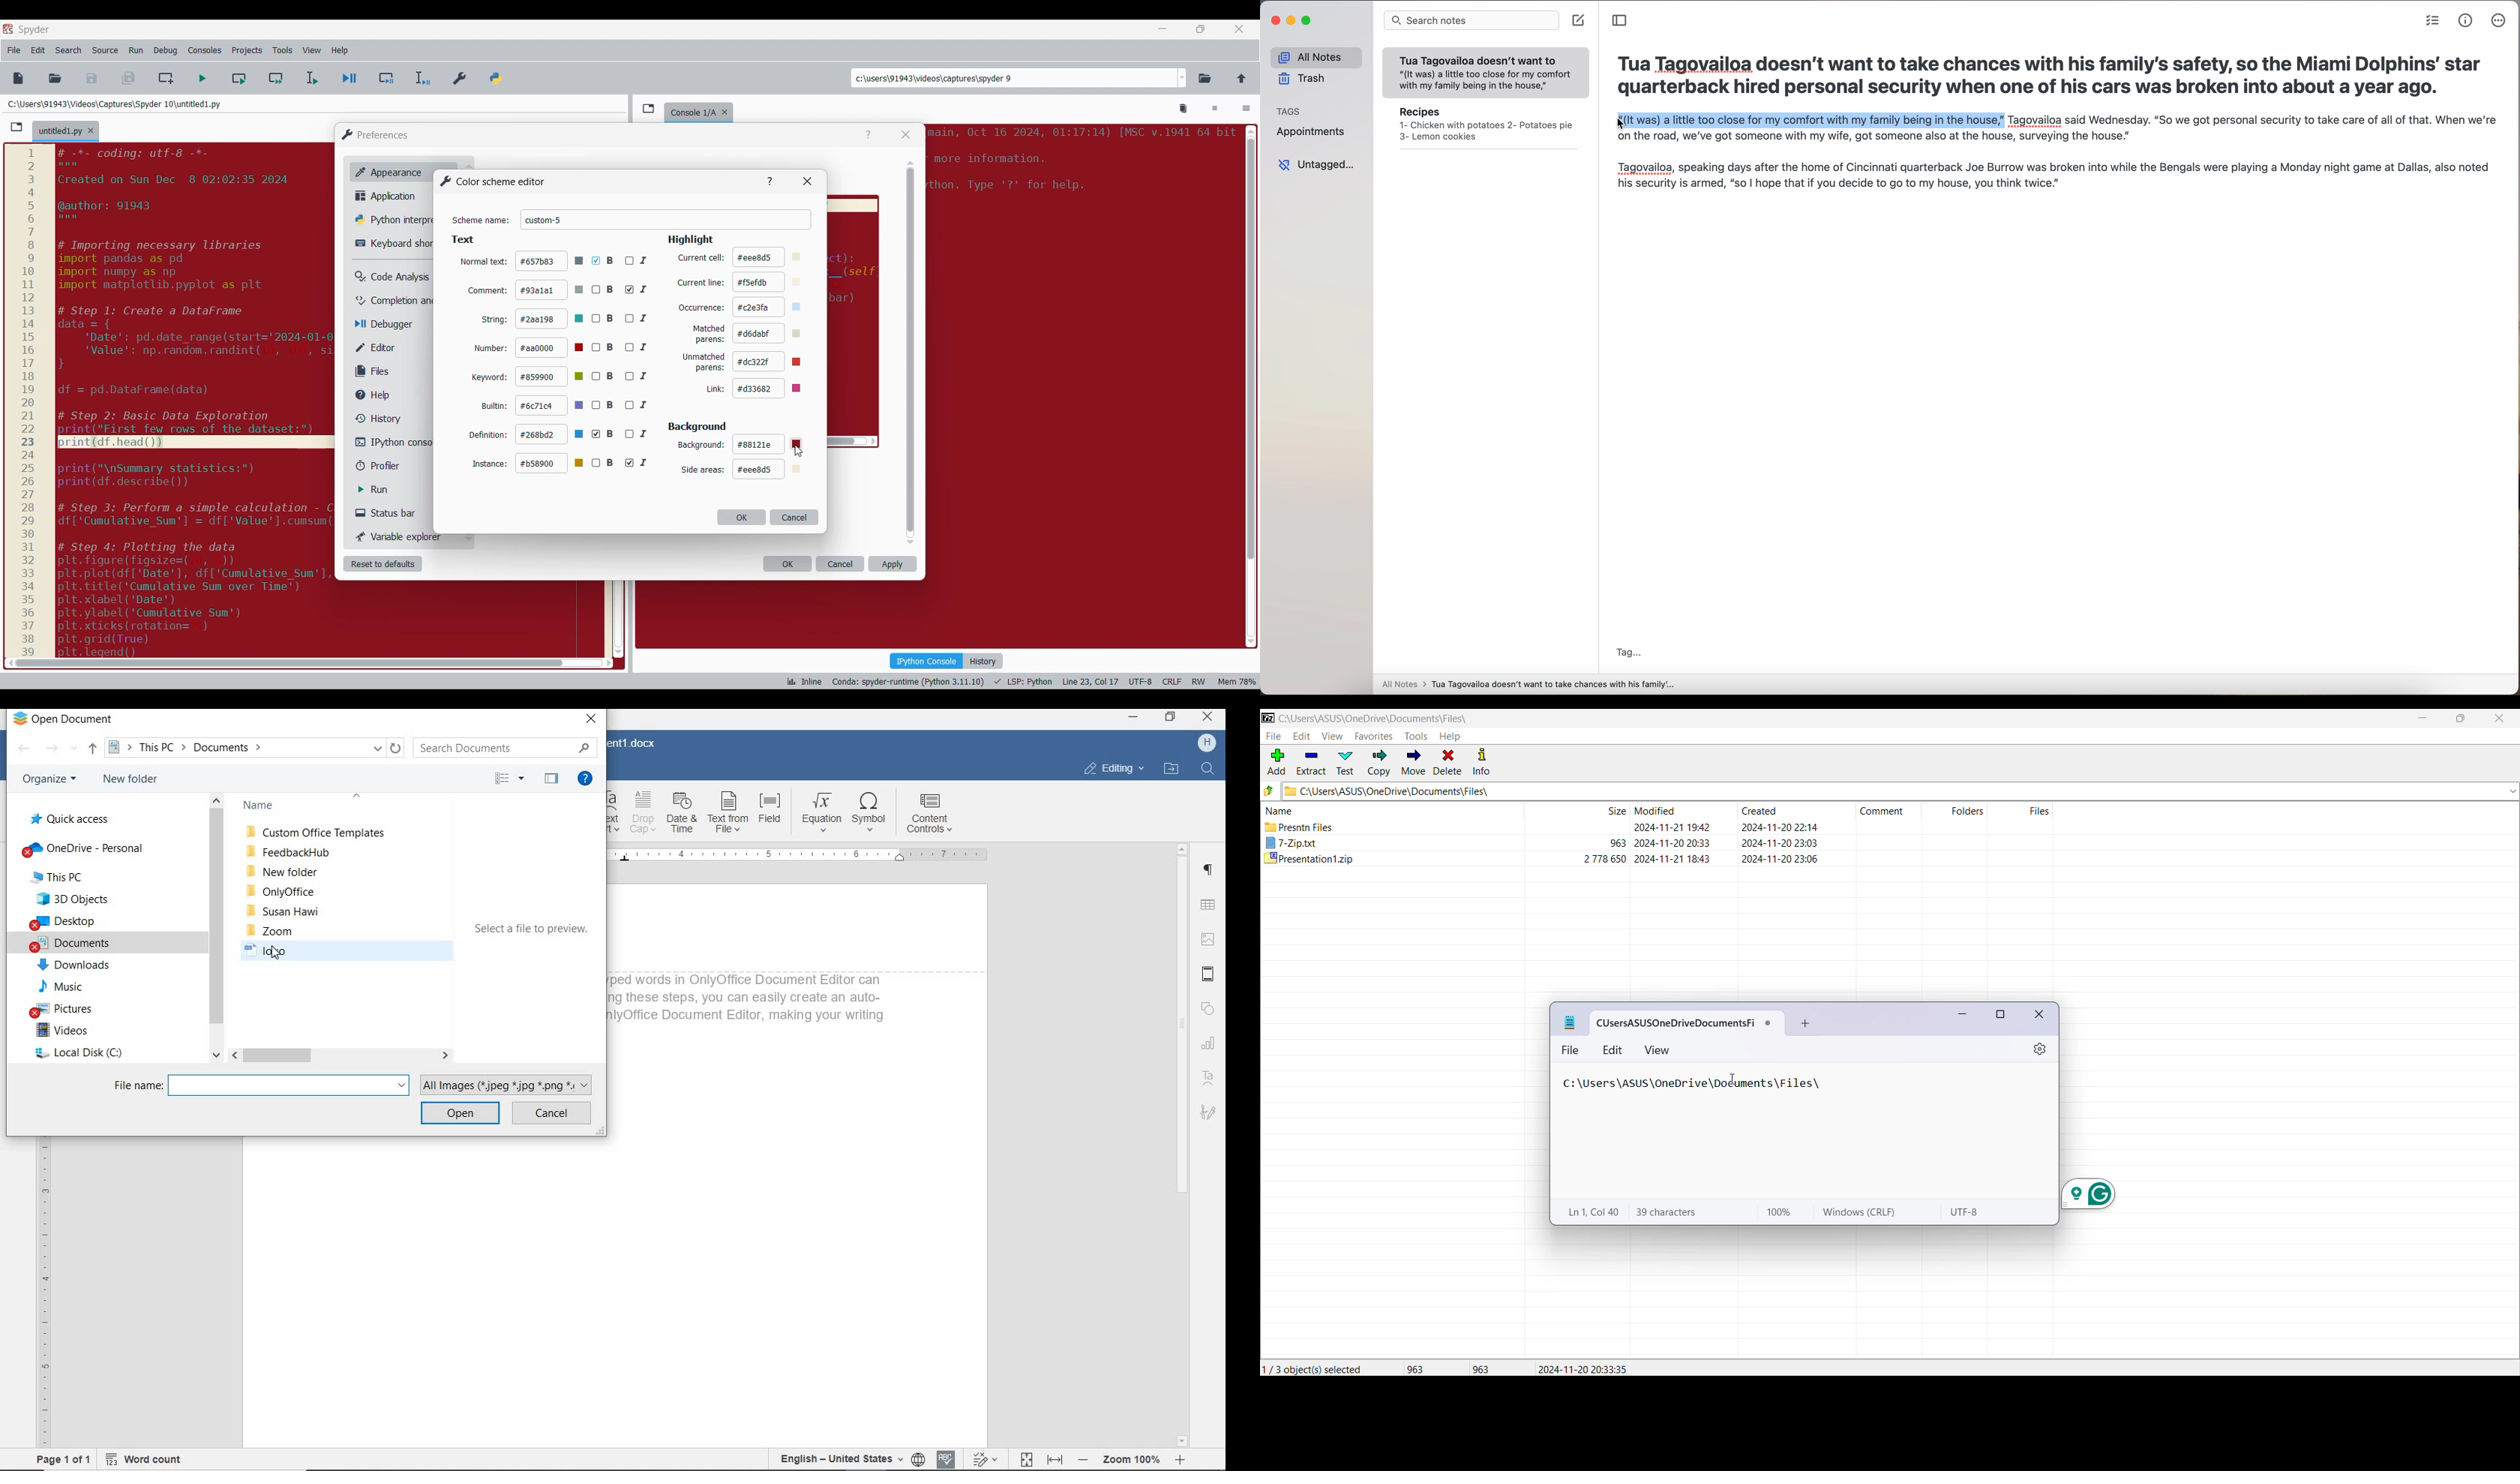 This screenshot has height=1484, width=2520. Describe the element at coordinates (1207, 743) in the screenshot. I see `Profile` at that location.